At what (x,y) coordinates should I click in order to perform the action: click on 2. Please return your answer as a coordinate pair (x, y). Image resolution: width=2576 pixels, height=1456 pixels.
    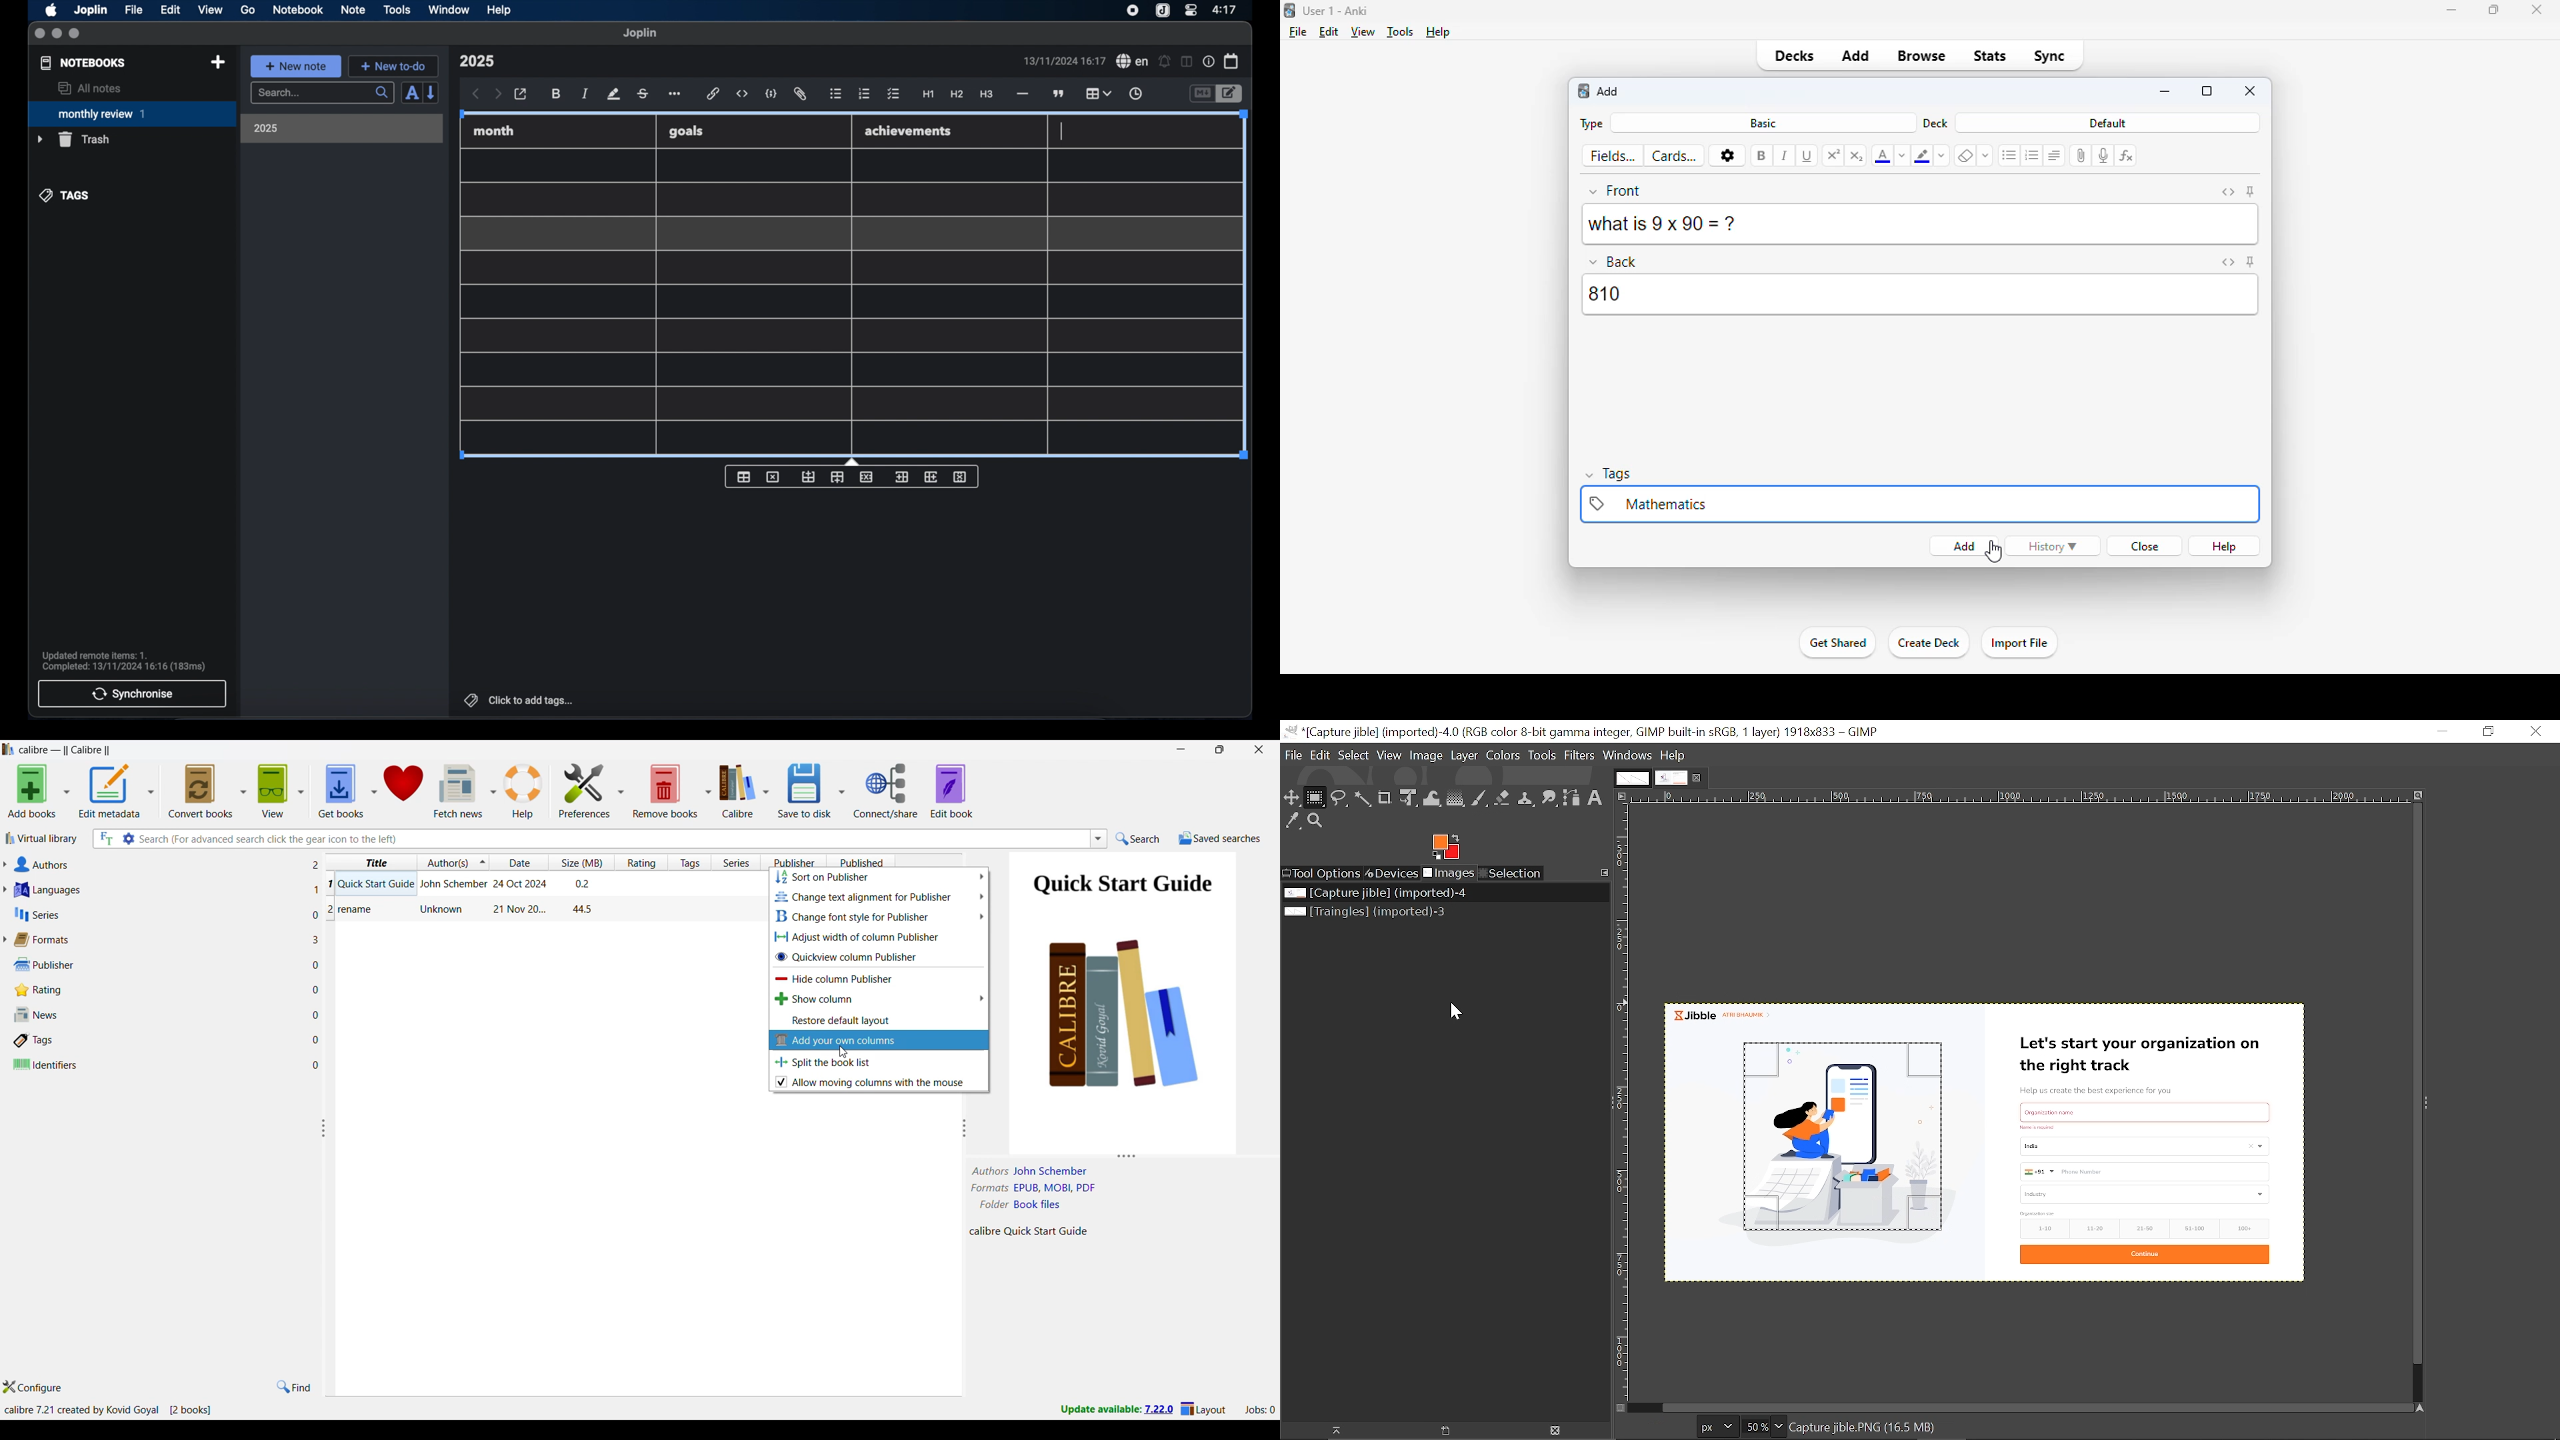
    Looking at the image, I should click on (319, 865).